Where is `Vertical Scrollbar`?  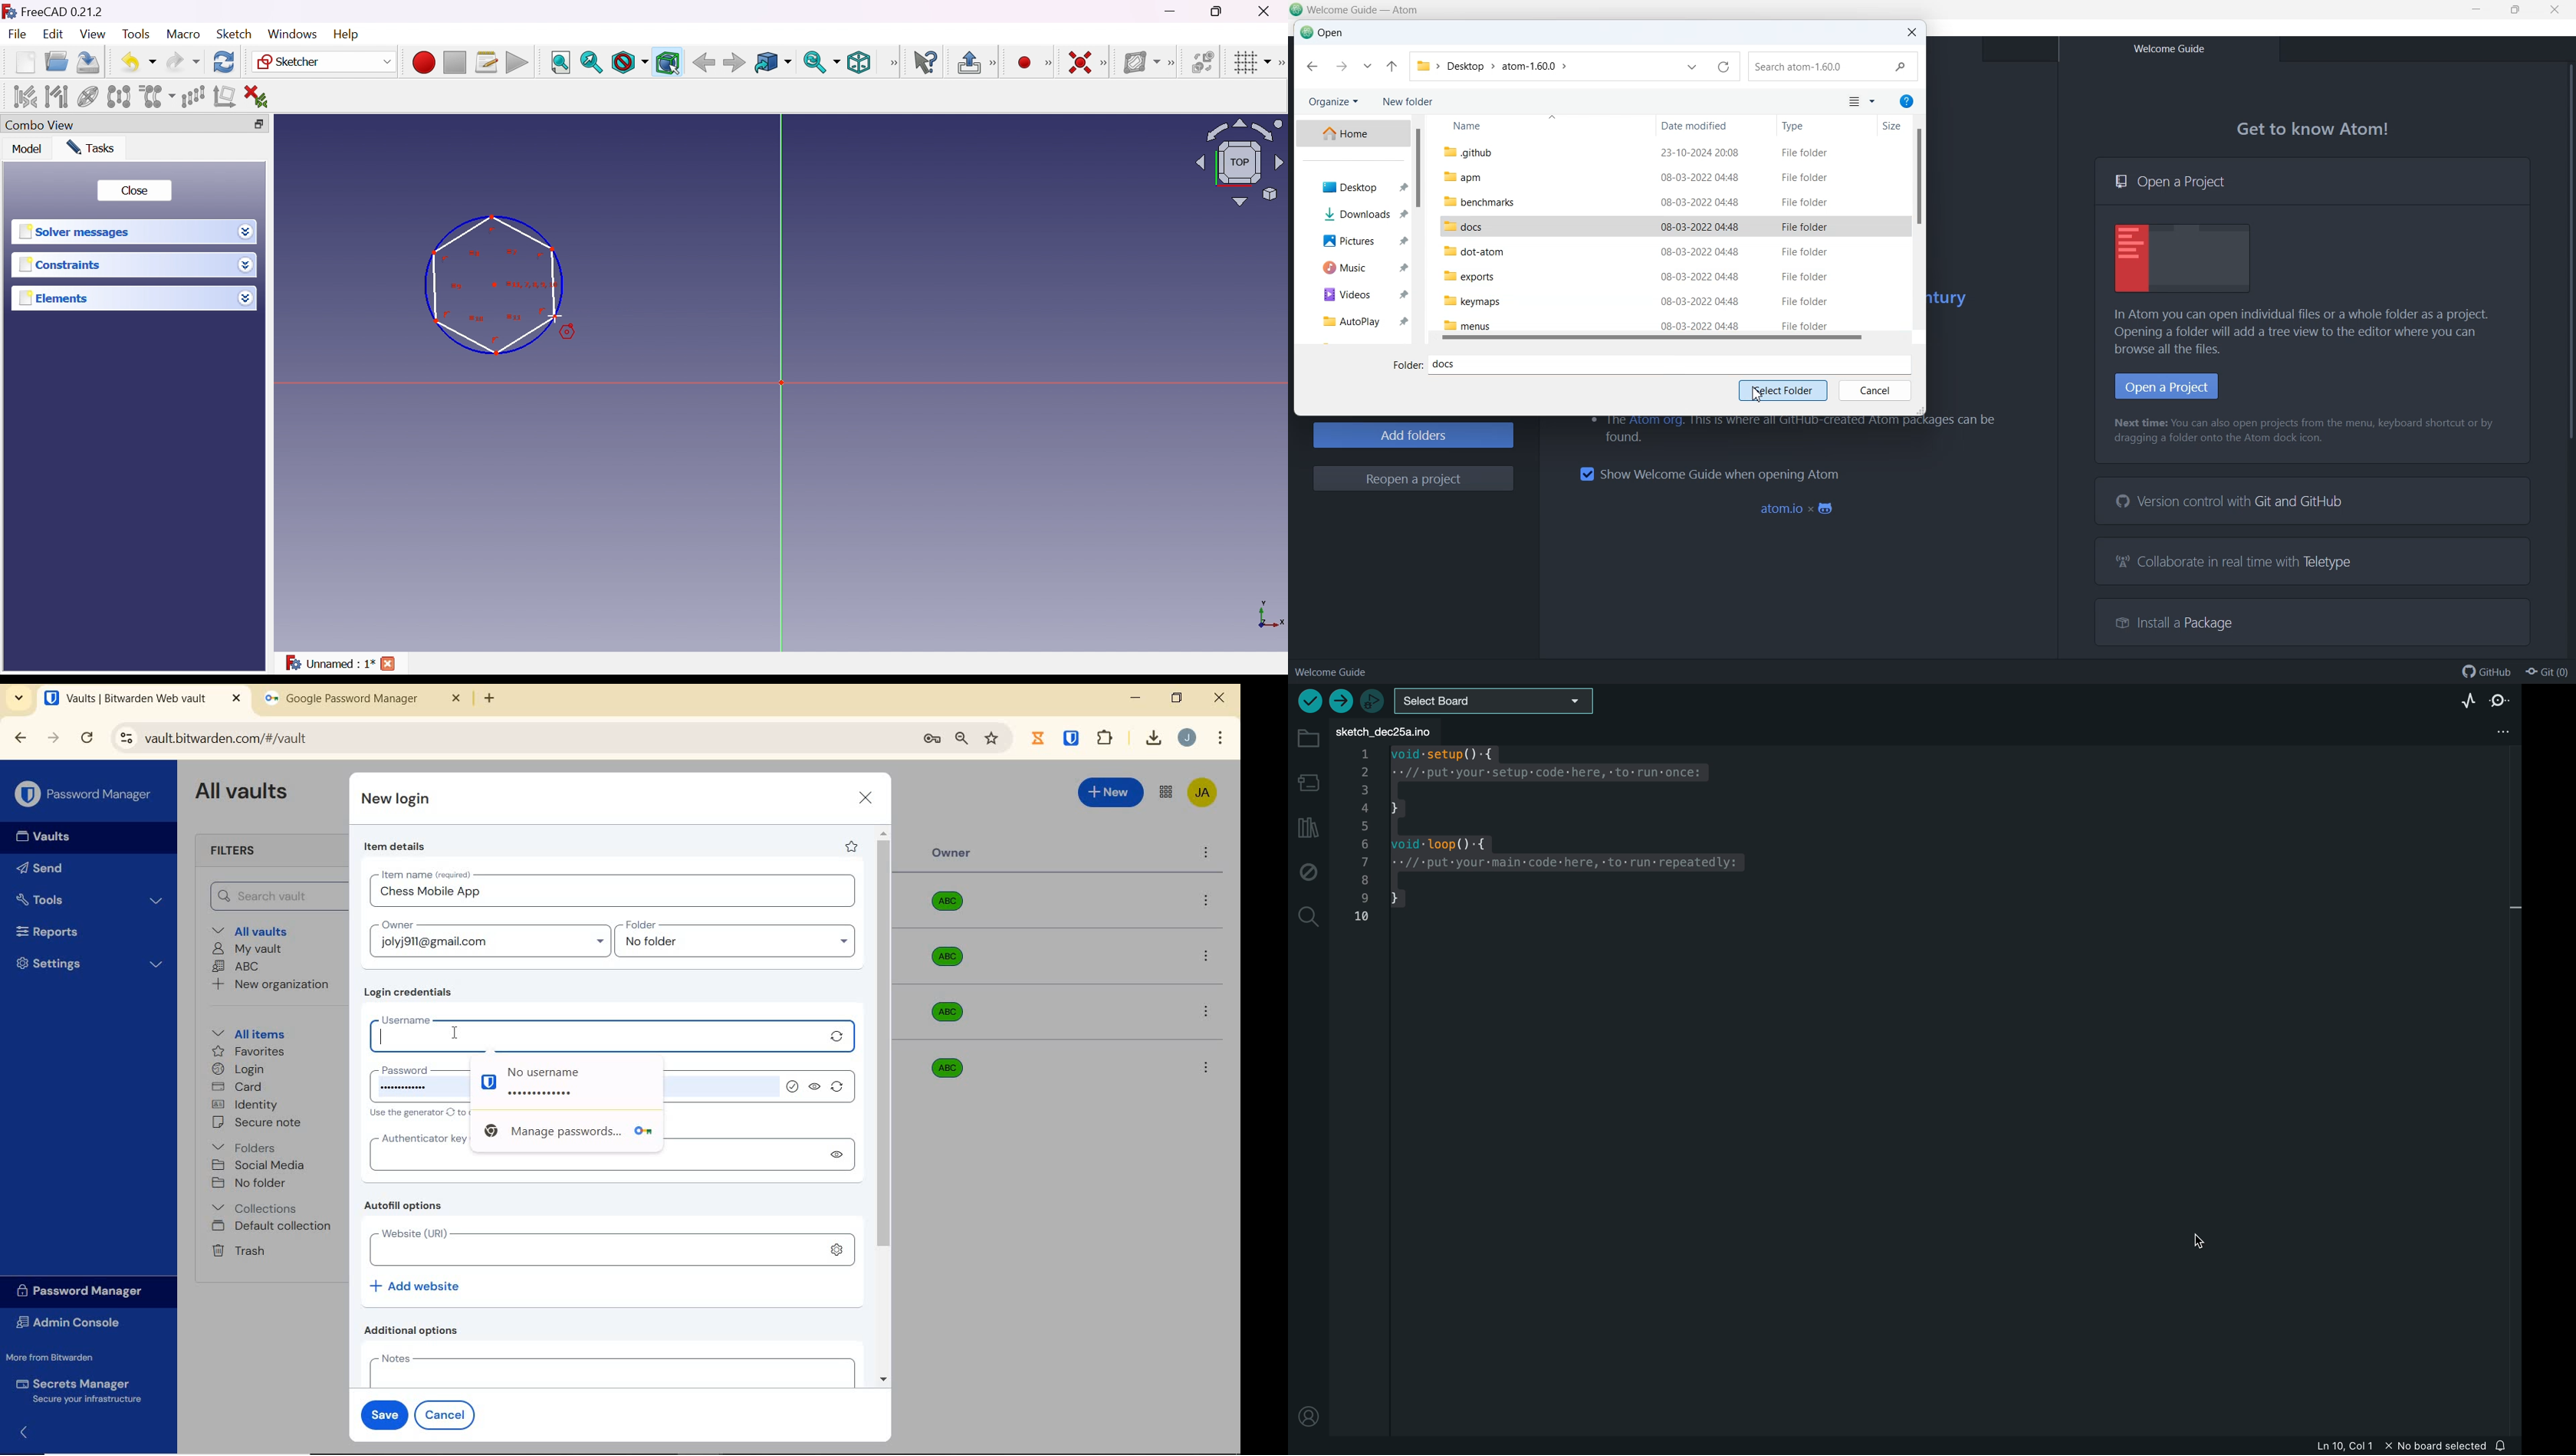 Vertical Scrollbar is located at coordinates (2565, 358).